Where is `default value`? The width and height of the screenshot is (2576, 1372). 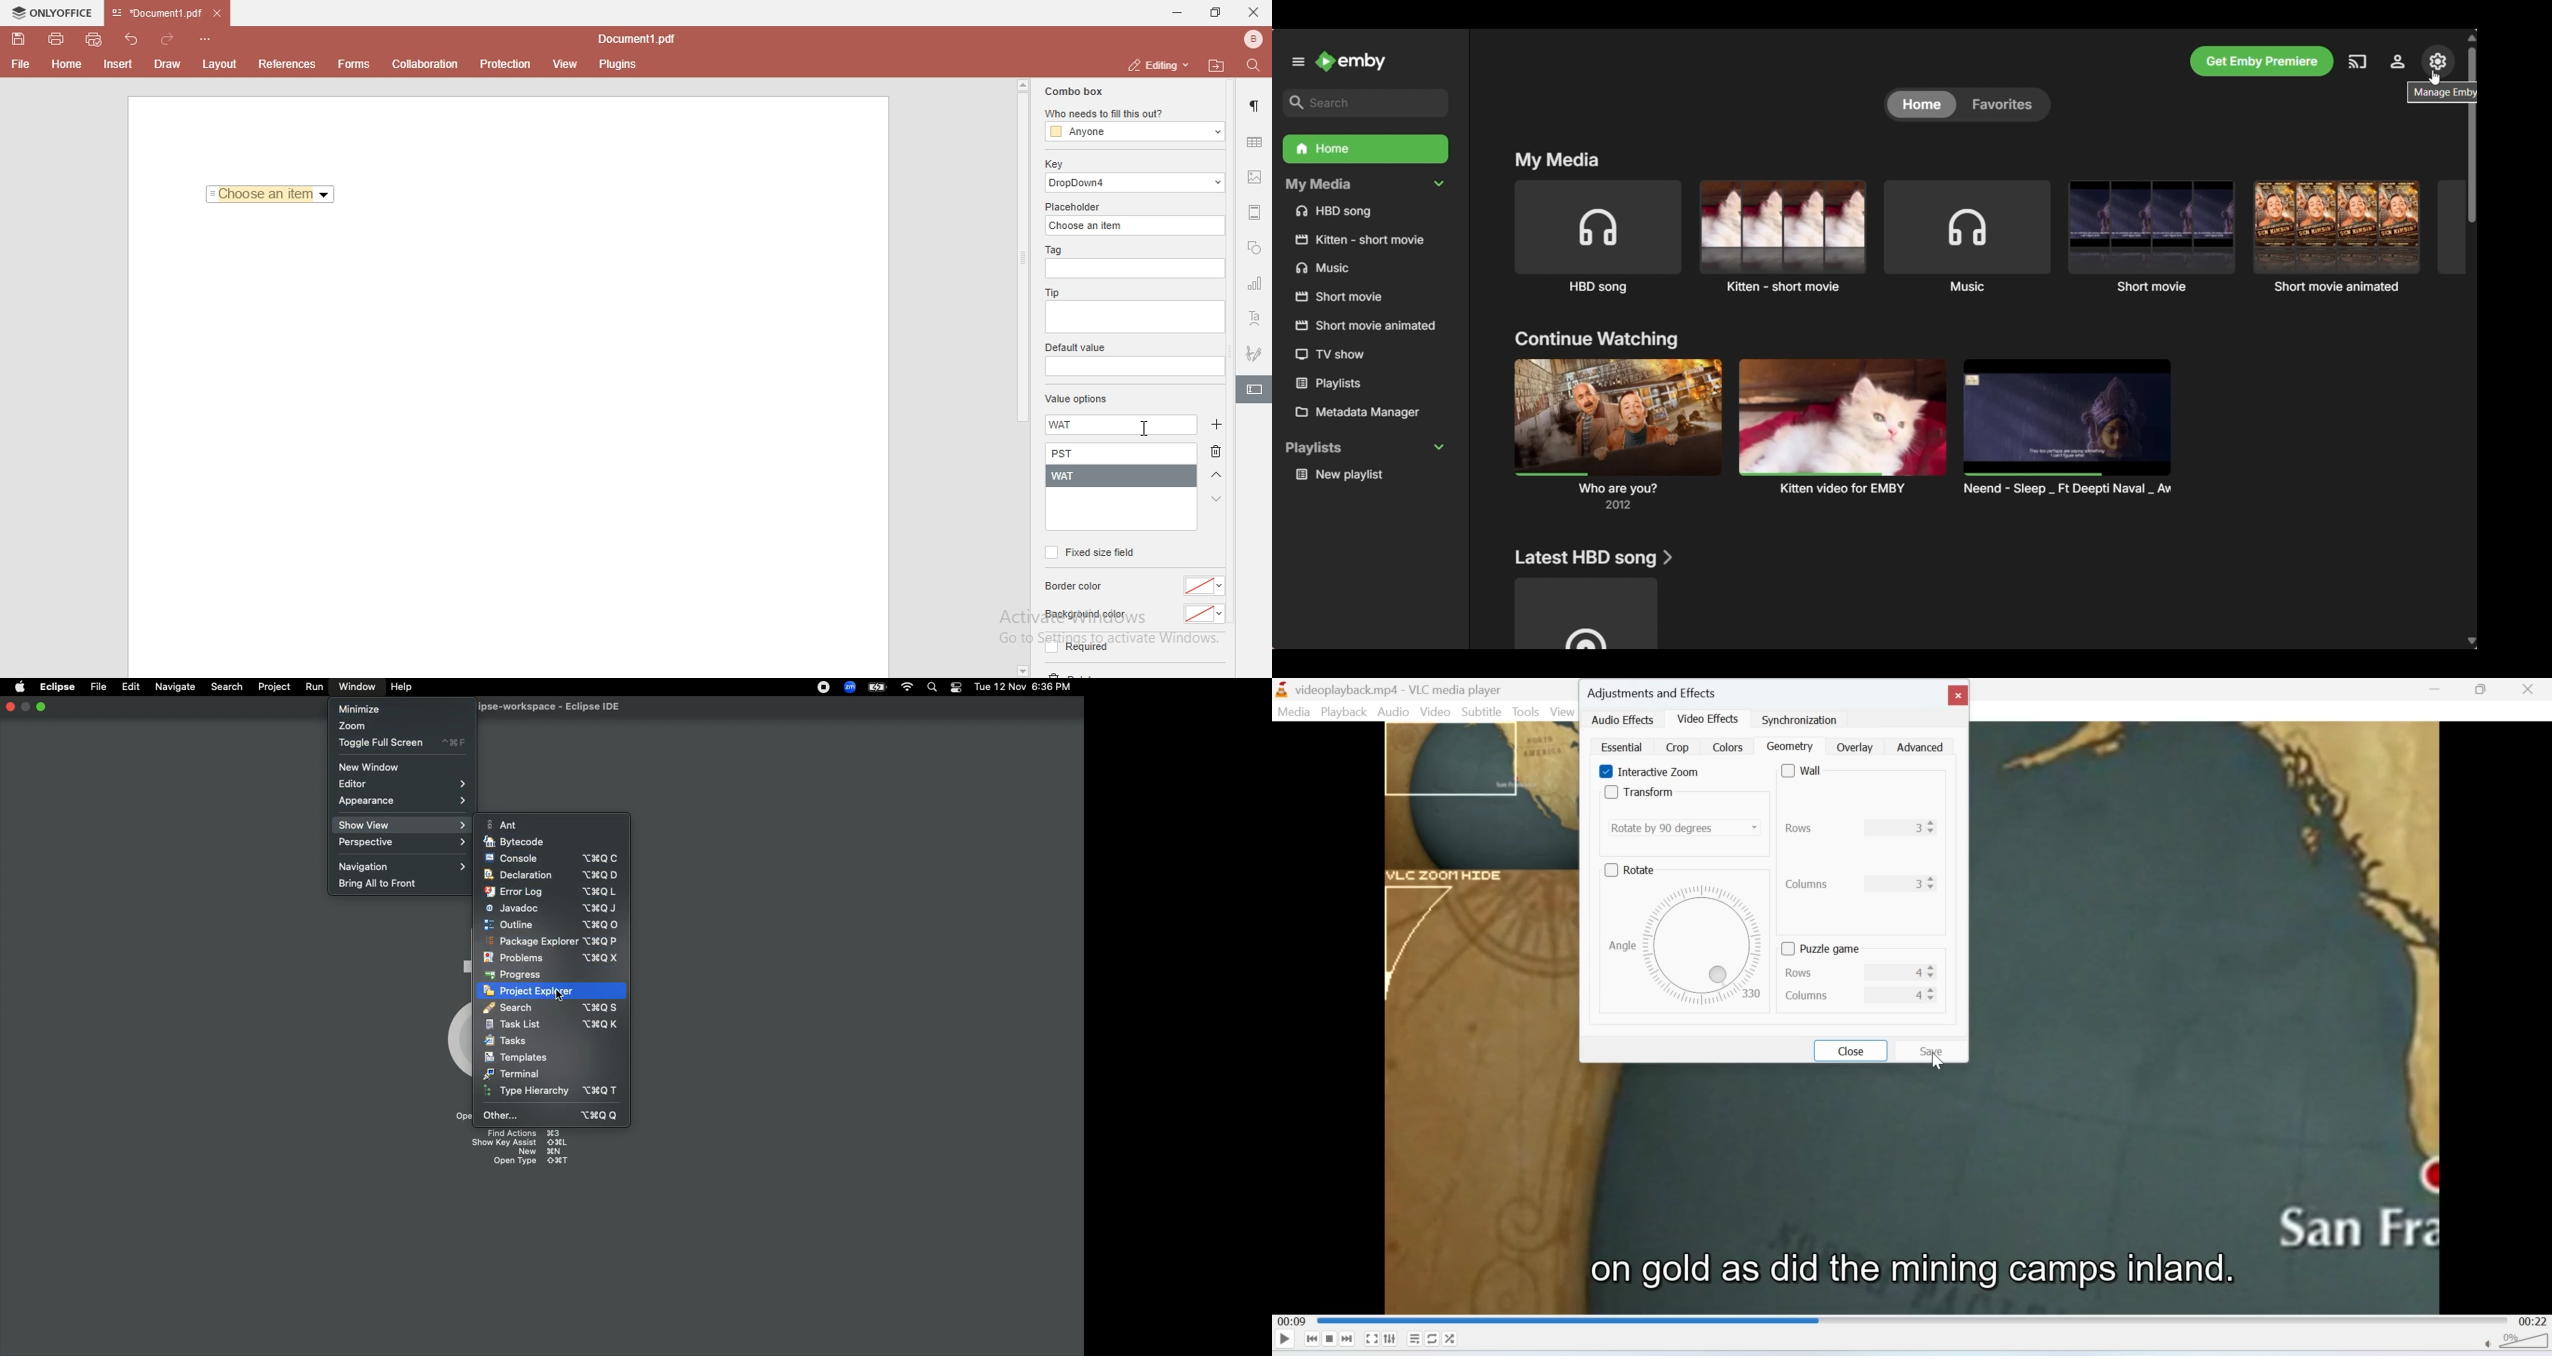
default value is located at coordinates (1078, 348).